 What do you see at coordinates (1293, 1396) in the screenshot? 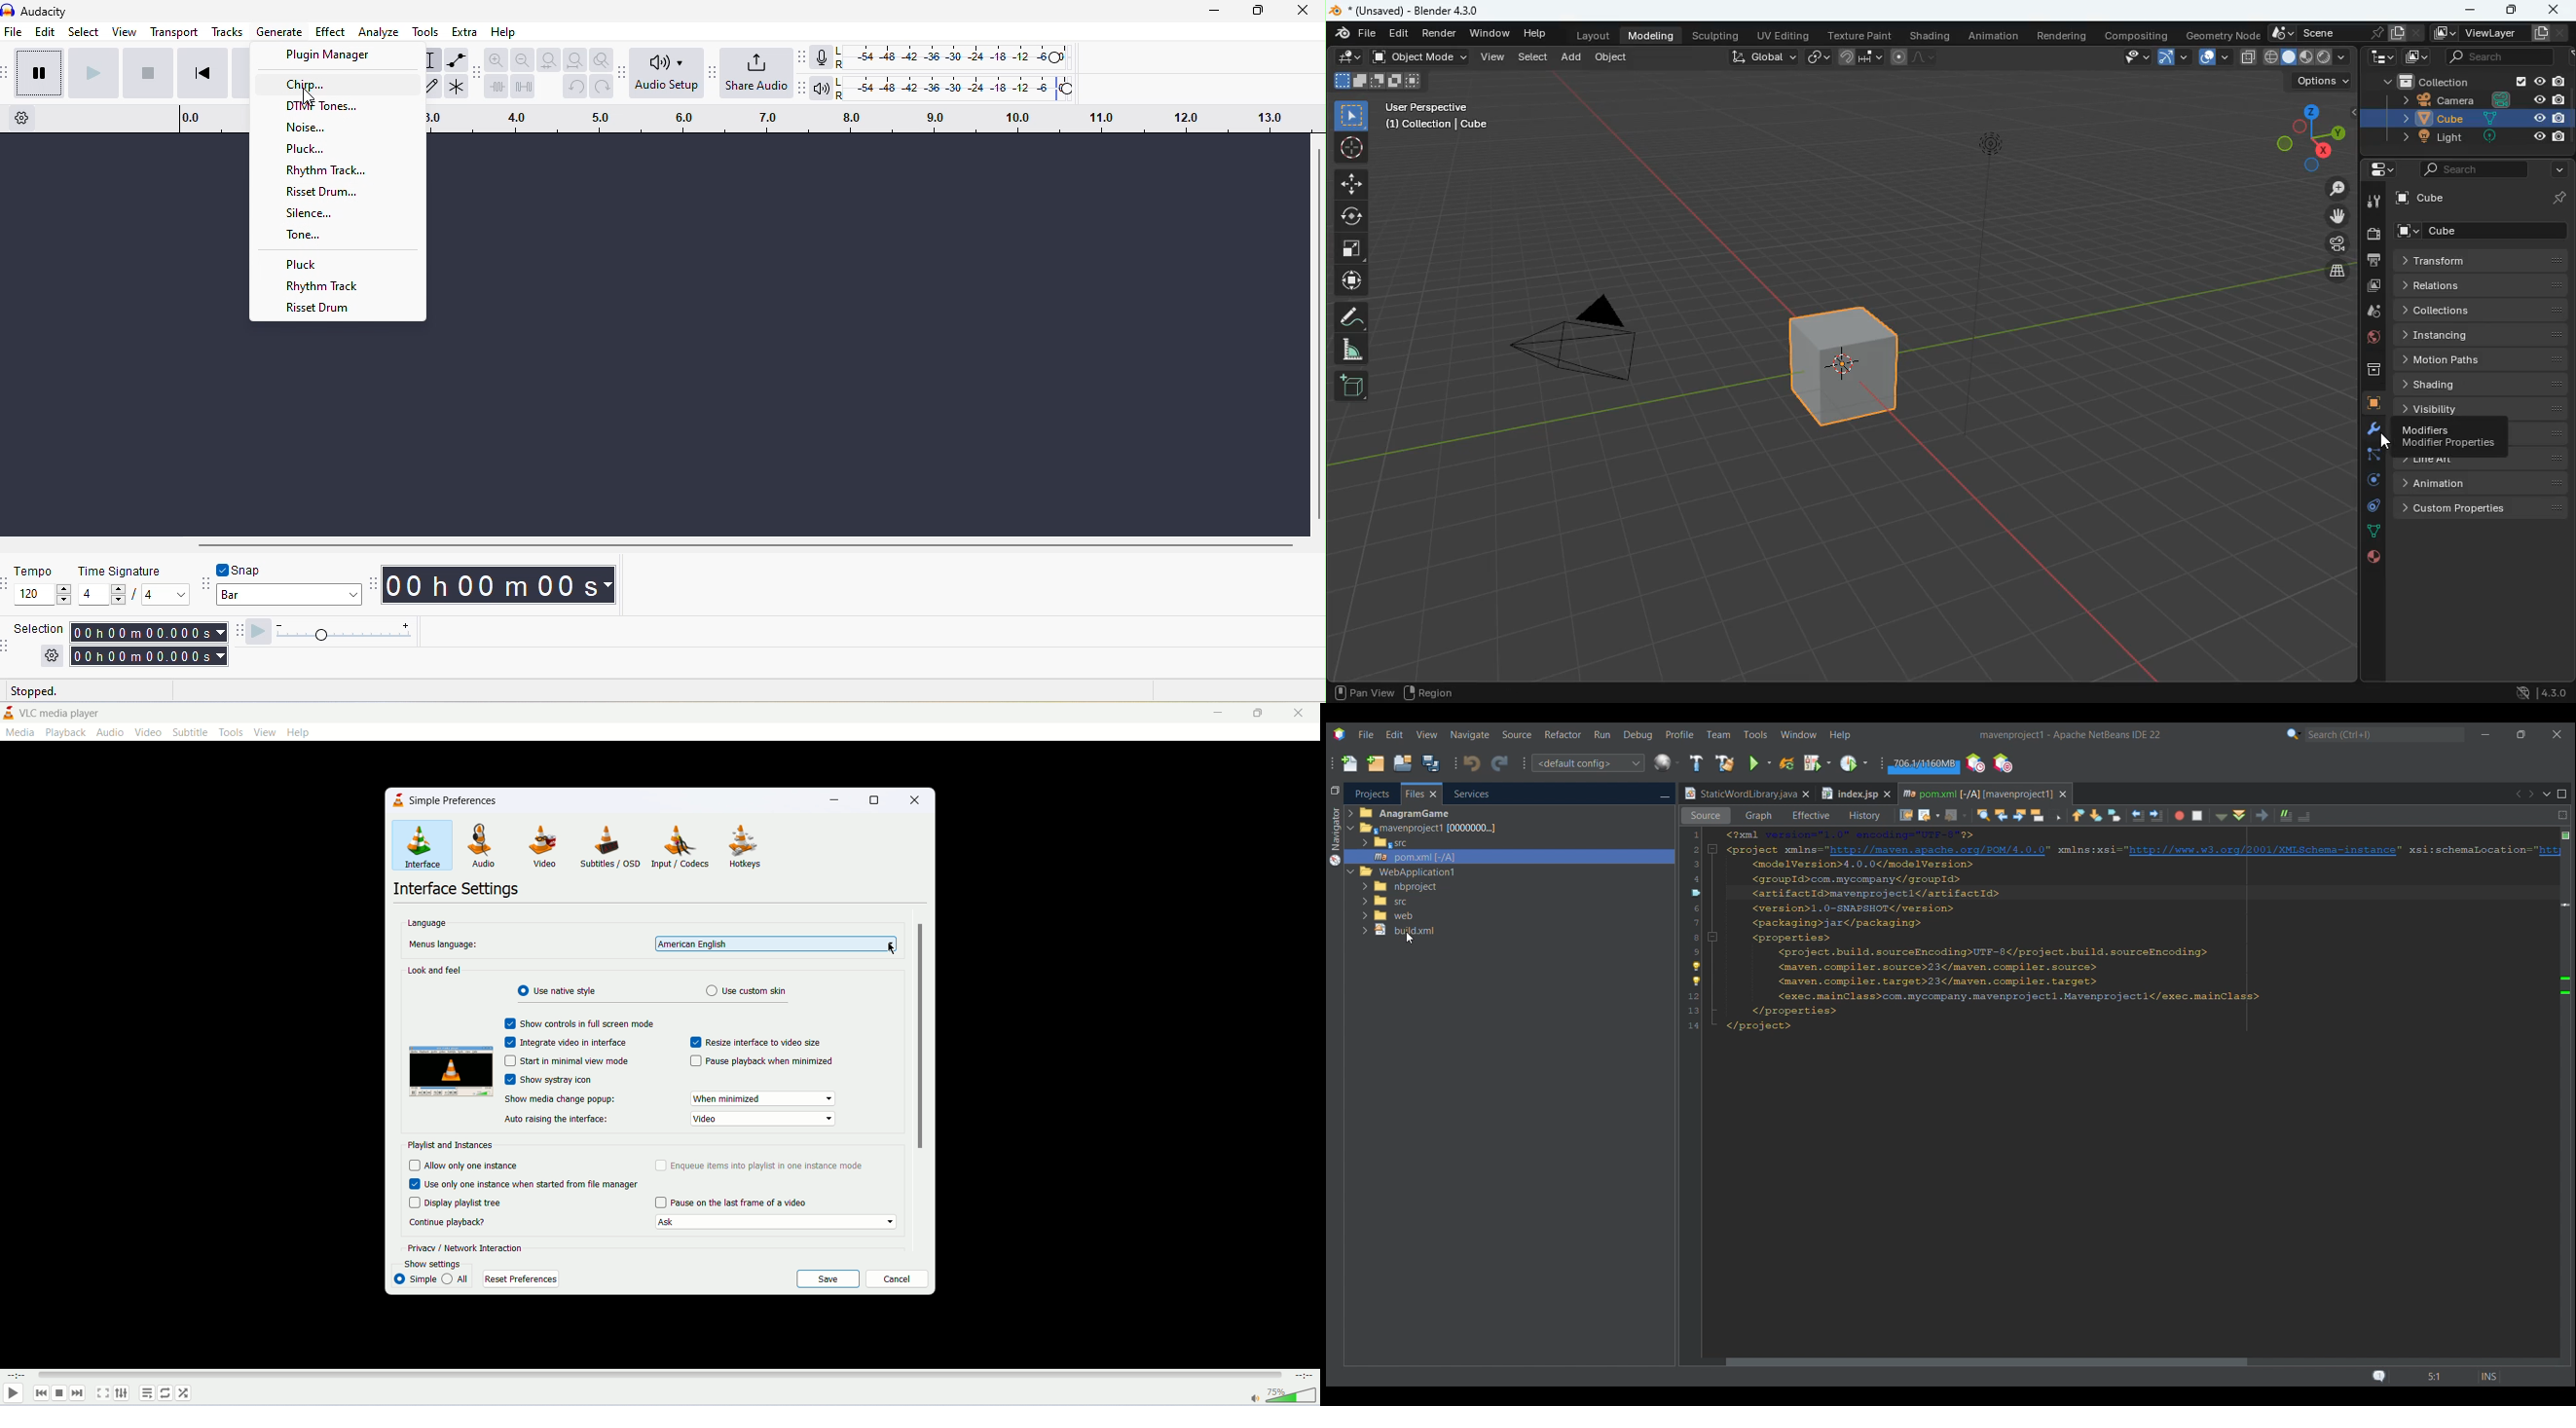
I see `volume bar` at bounding box center [1293, 1396].